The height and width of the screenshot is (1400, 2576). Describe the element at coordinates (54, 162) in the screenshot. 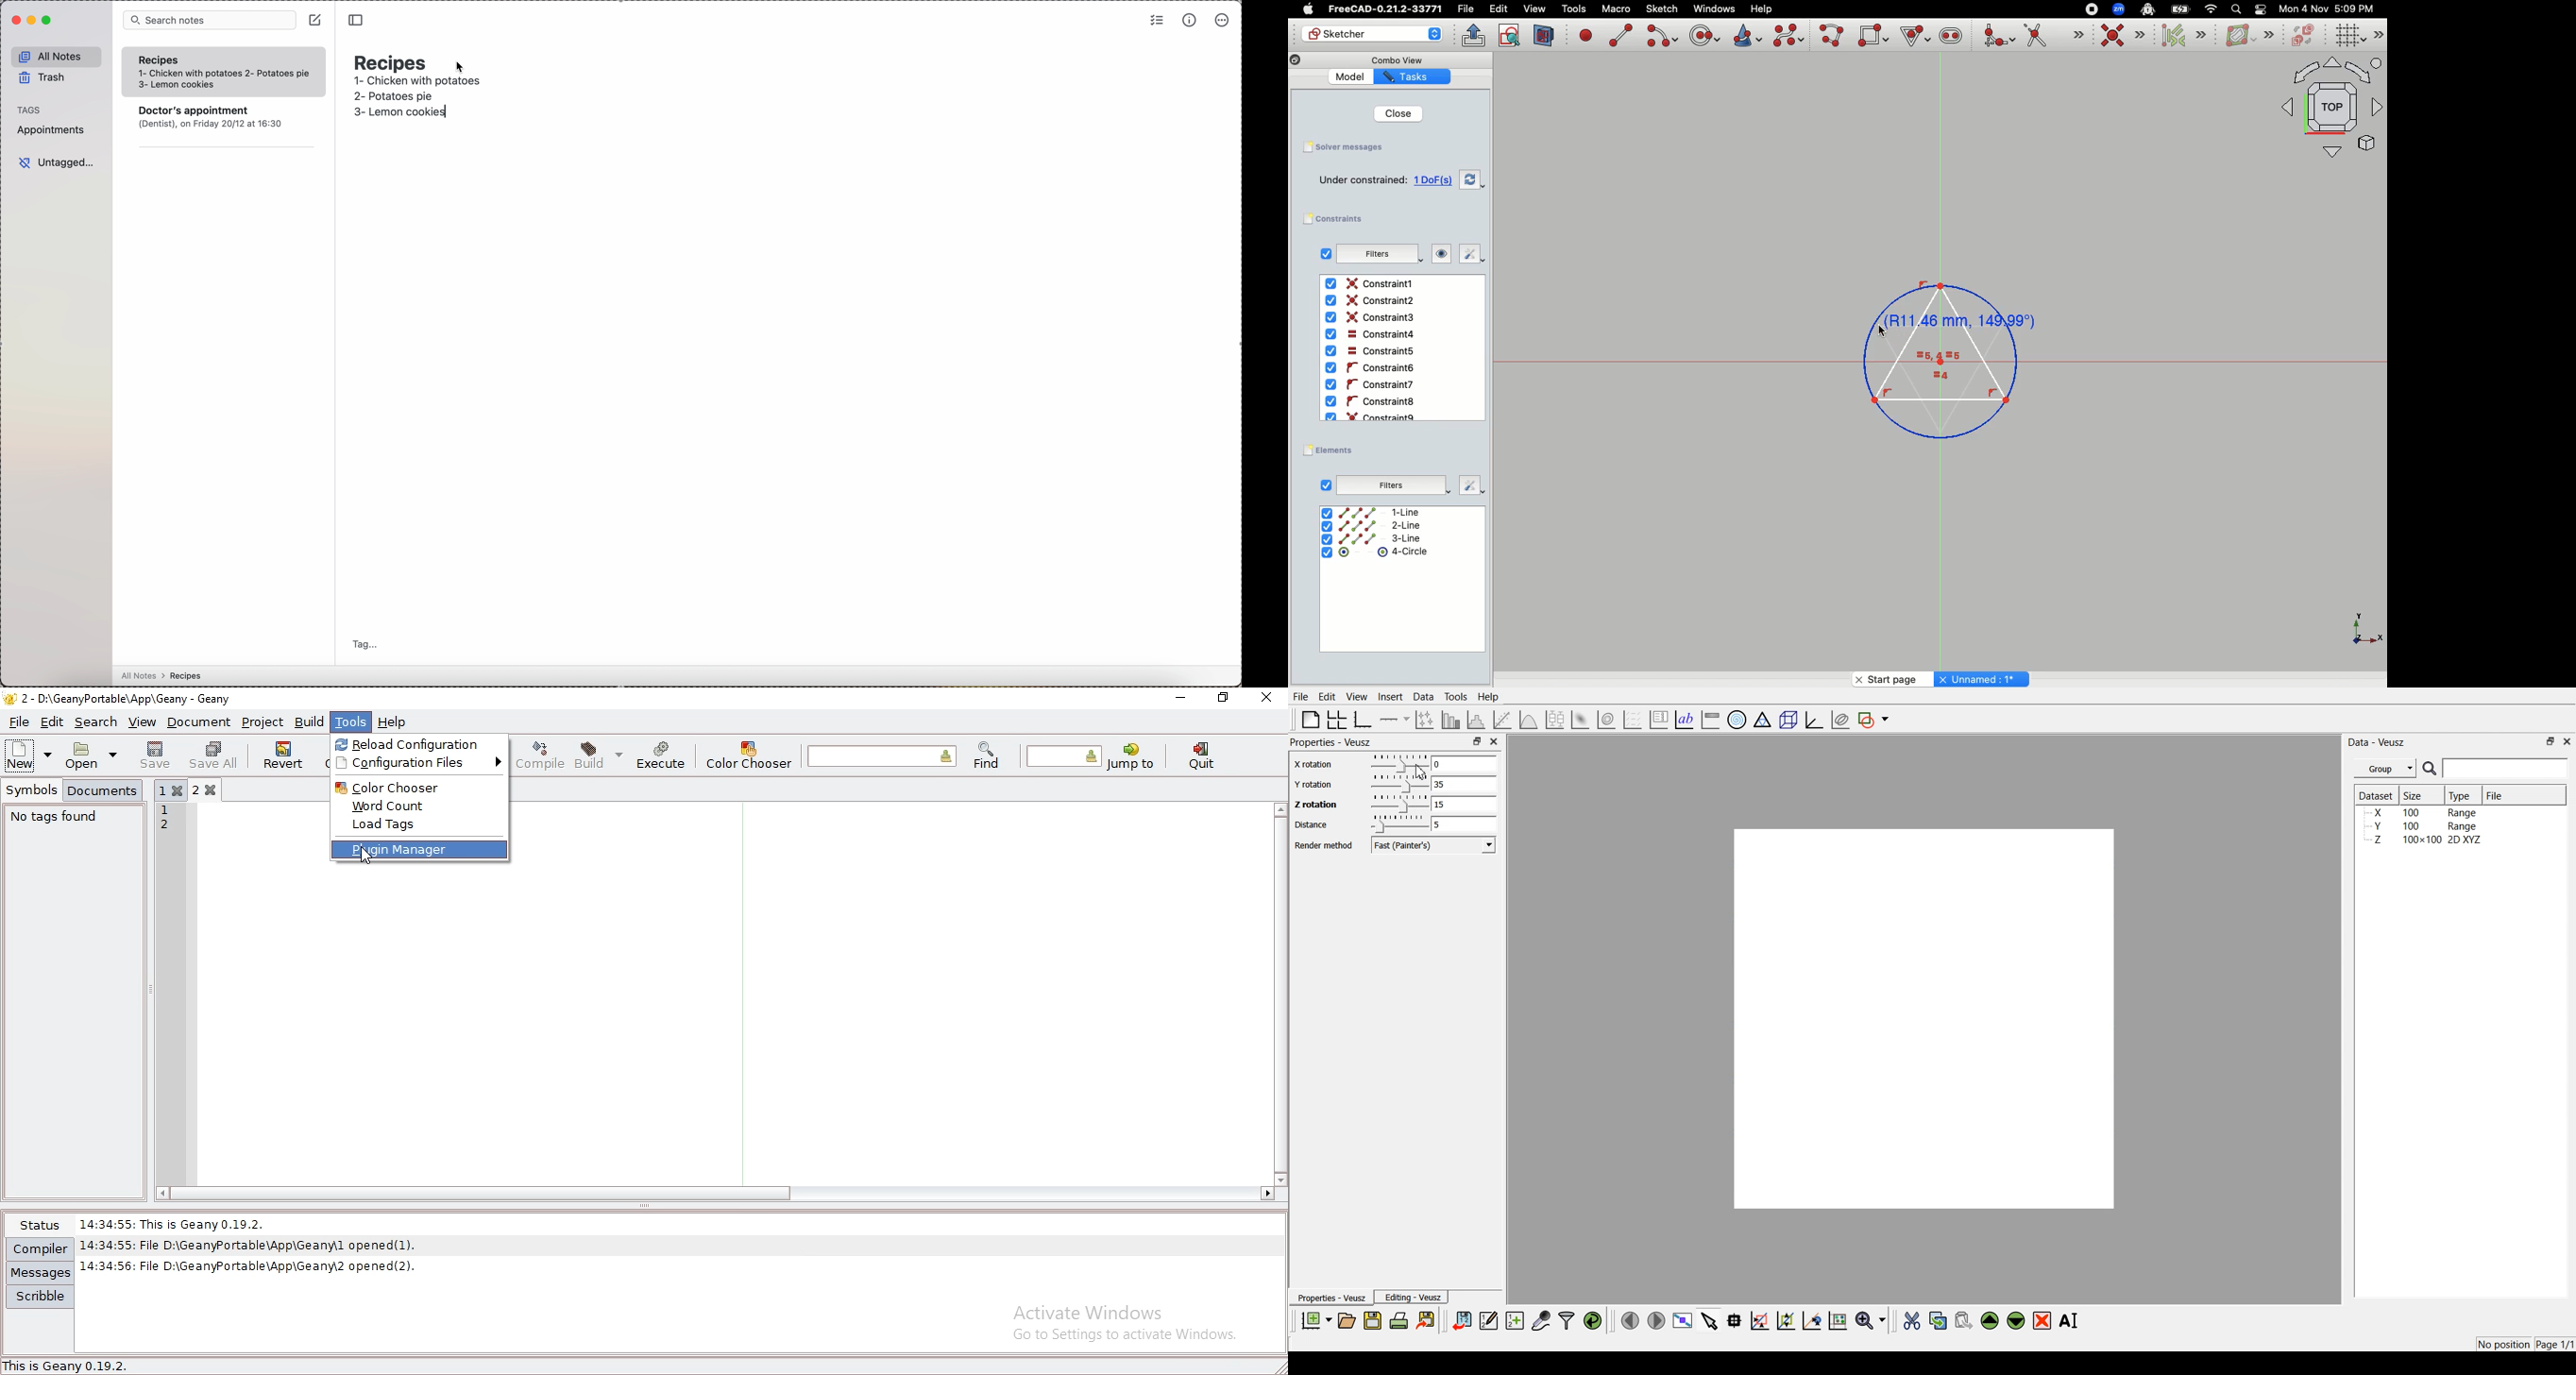

I see `untagged` at that location.